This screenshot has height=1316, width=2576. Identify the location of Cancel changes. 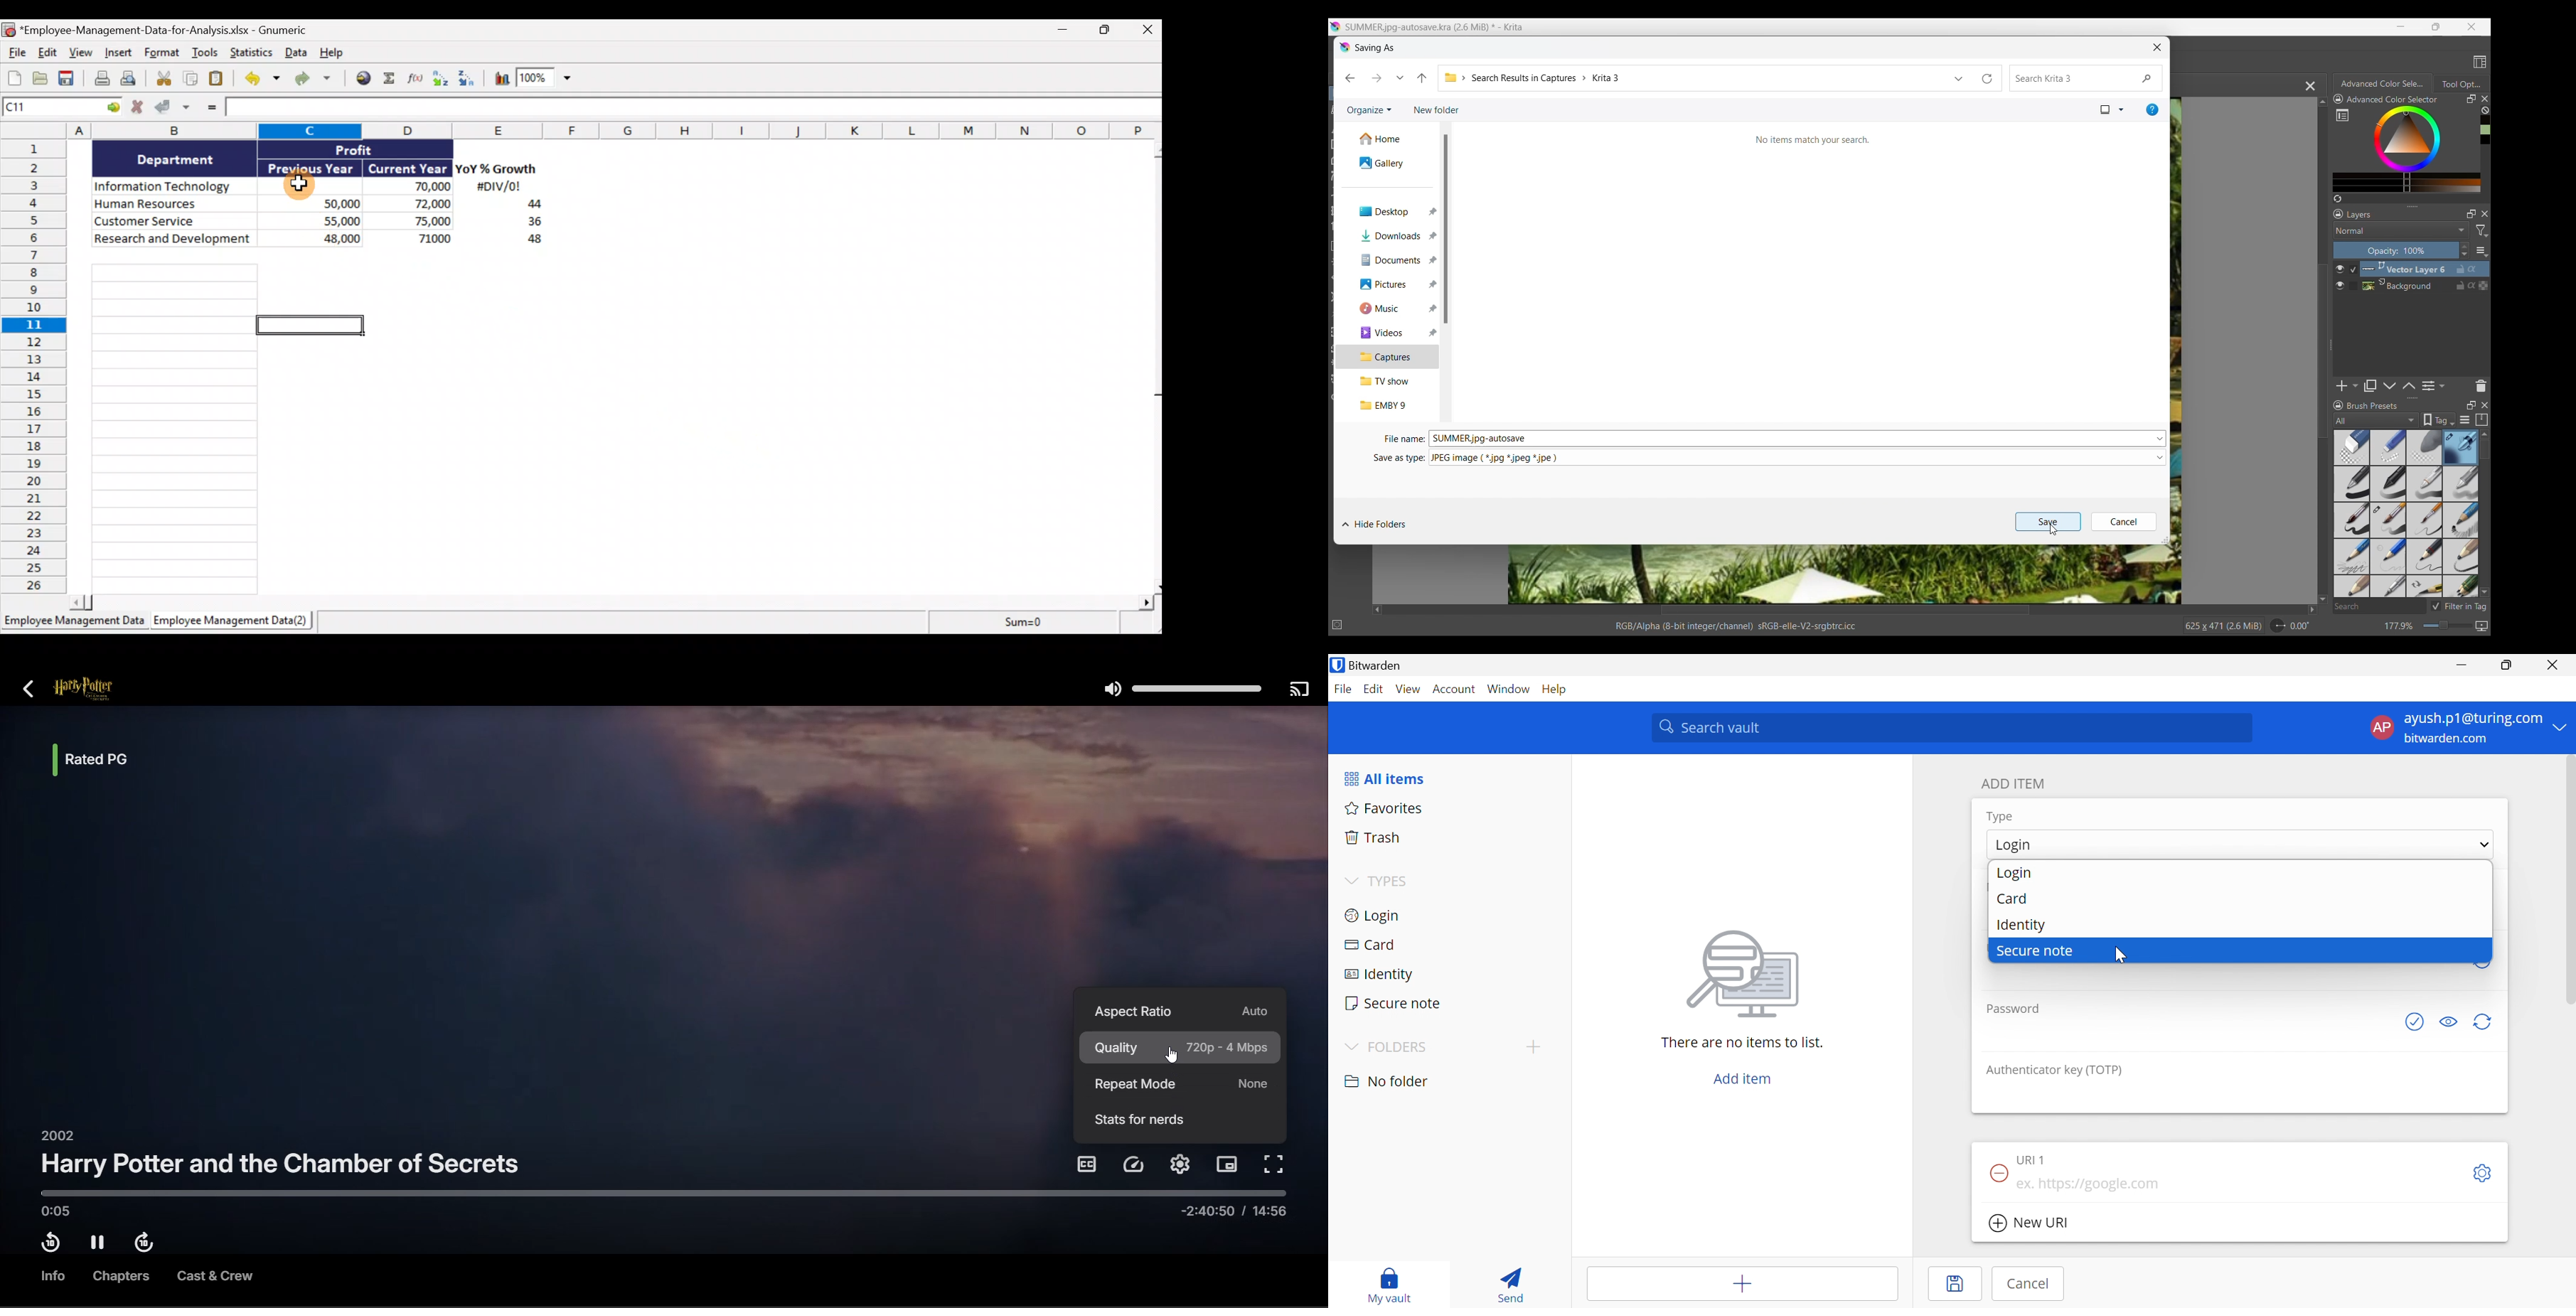
(137, 108).